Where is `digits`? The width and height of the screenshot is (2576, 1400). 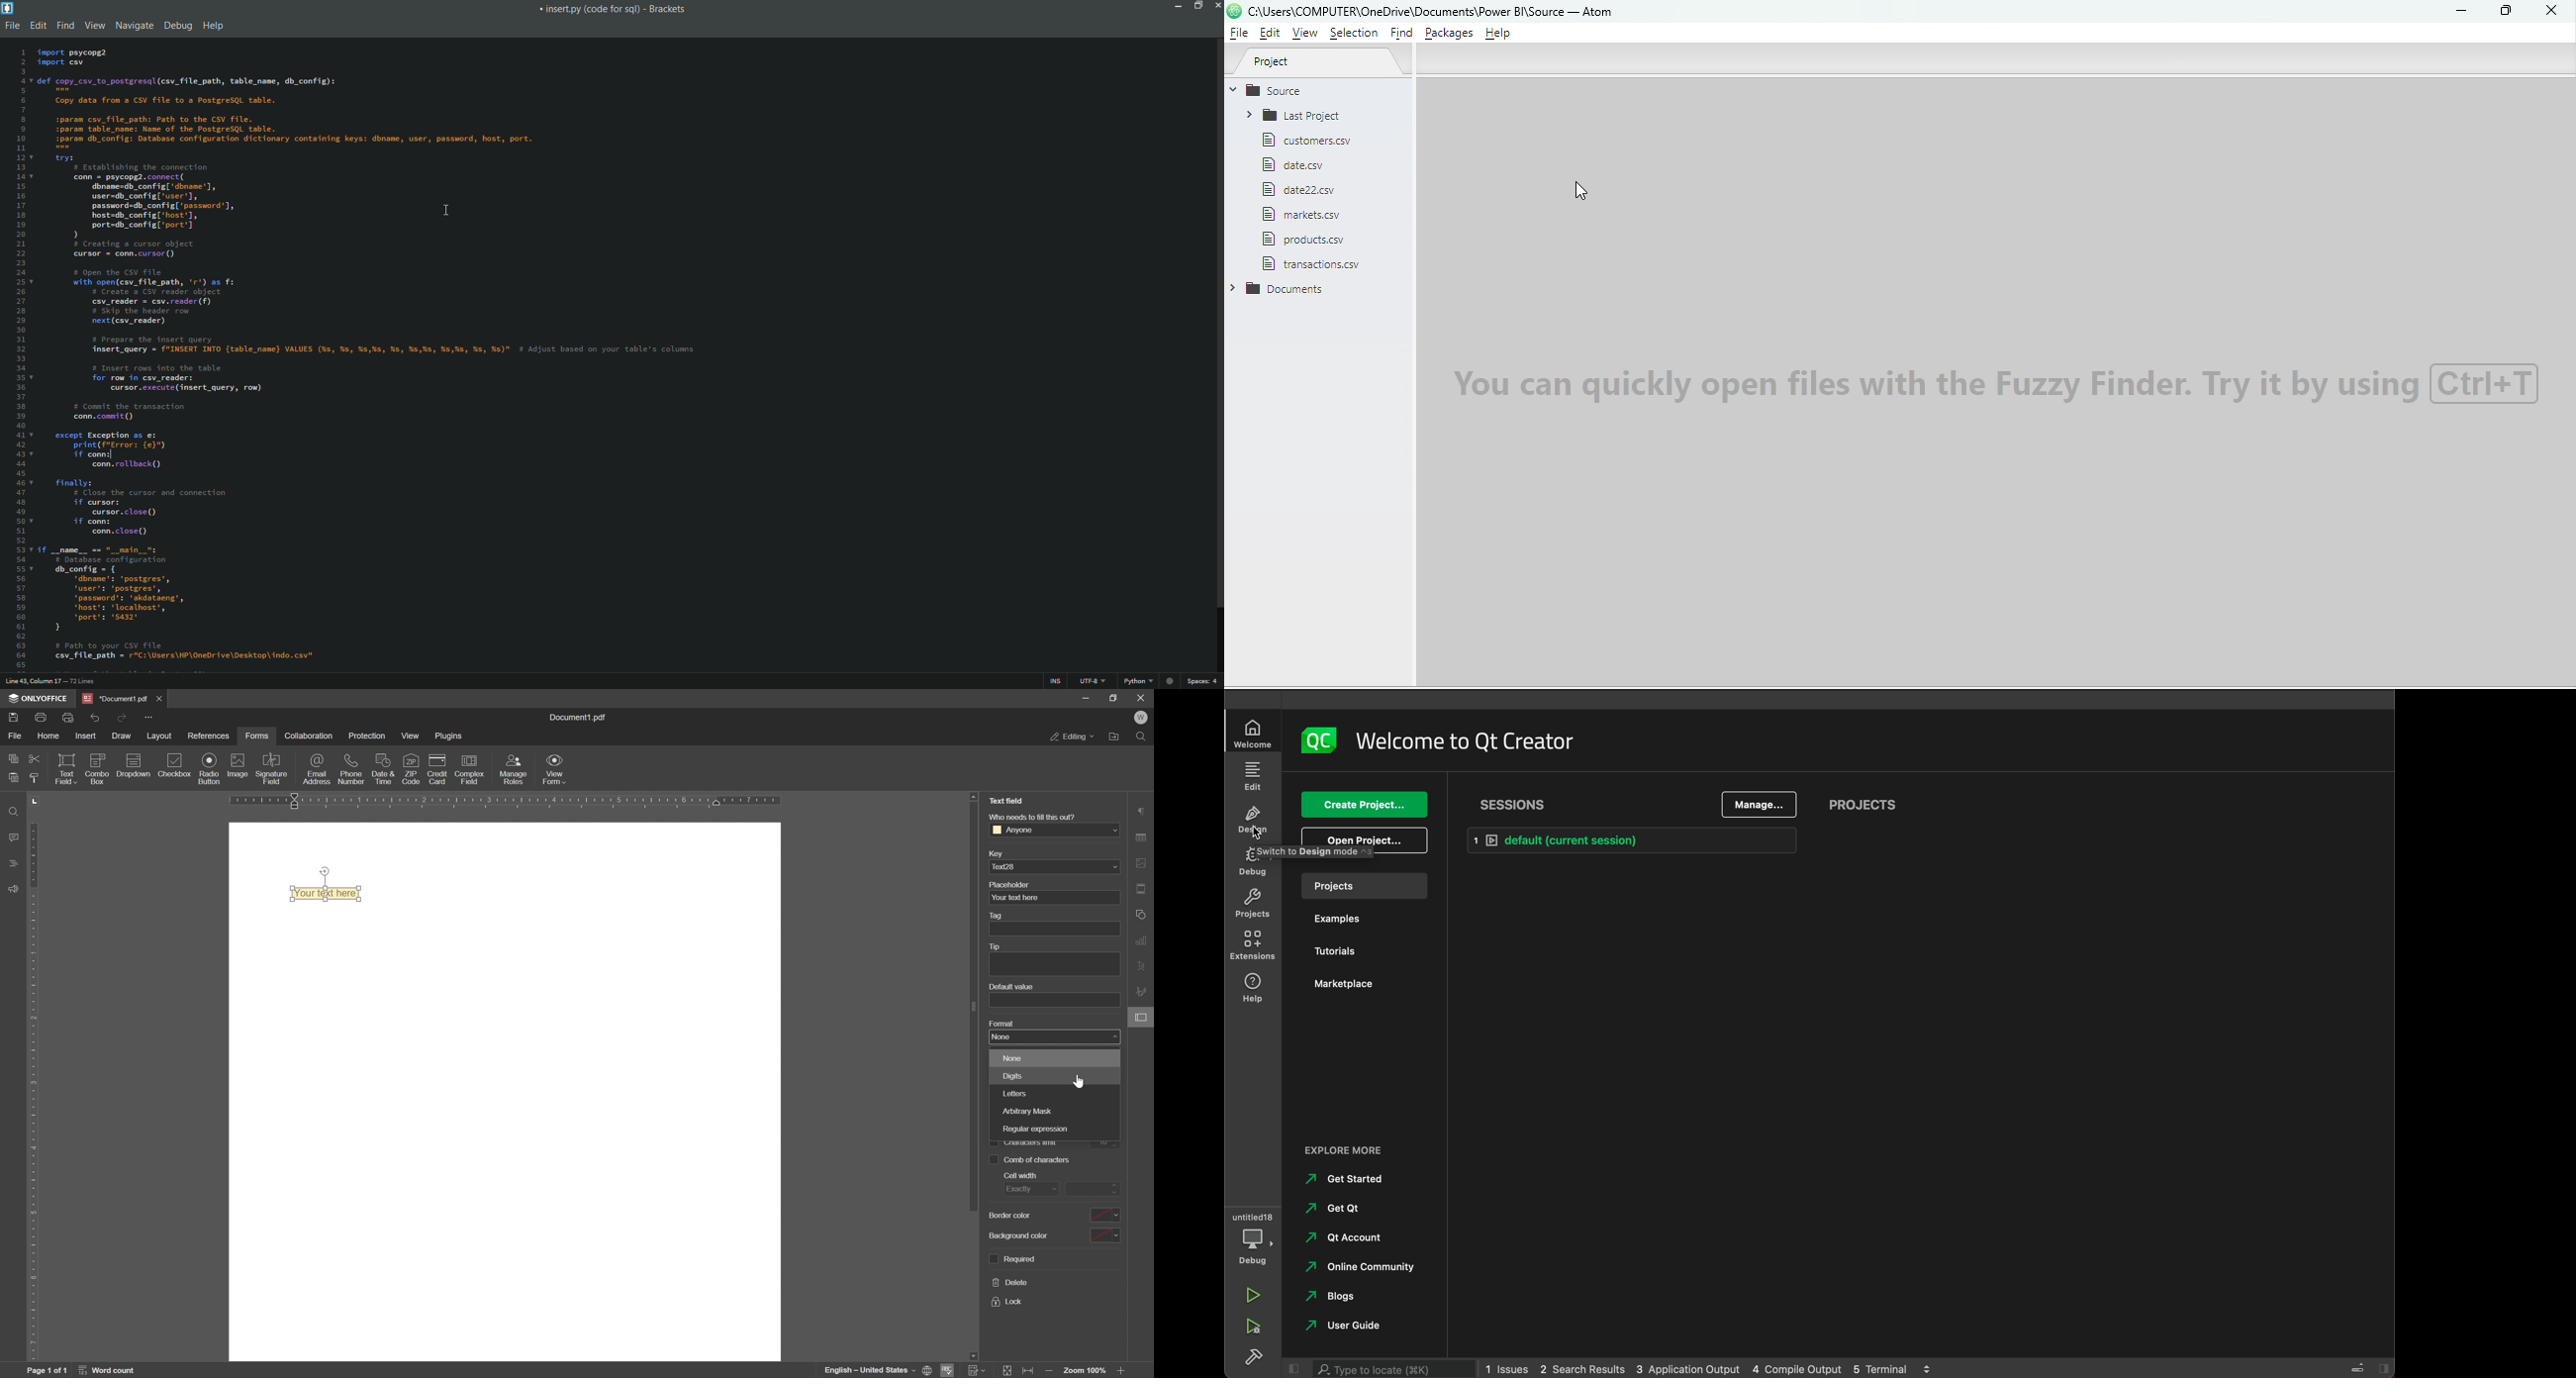
digits is located at coordinates (1012, 1075).